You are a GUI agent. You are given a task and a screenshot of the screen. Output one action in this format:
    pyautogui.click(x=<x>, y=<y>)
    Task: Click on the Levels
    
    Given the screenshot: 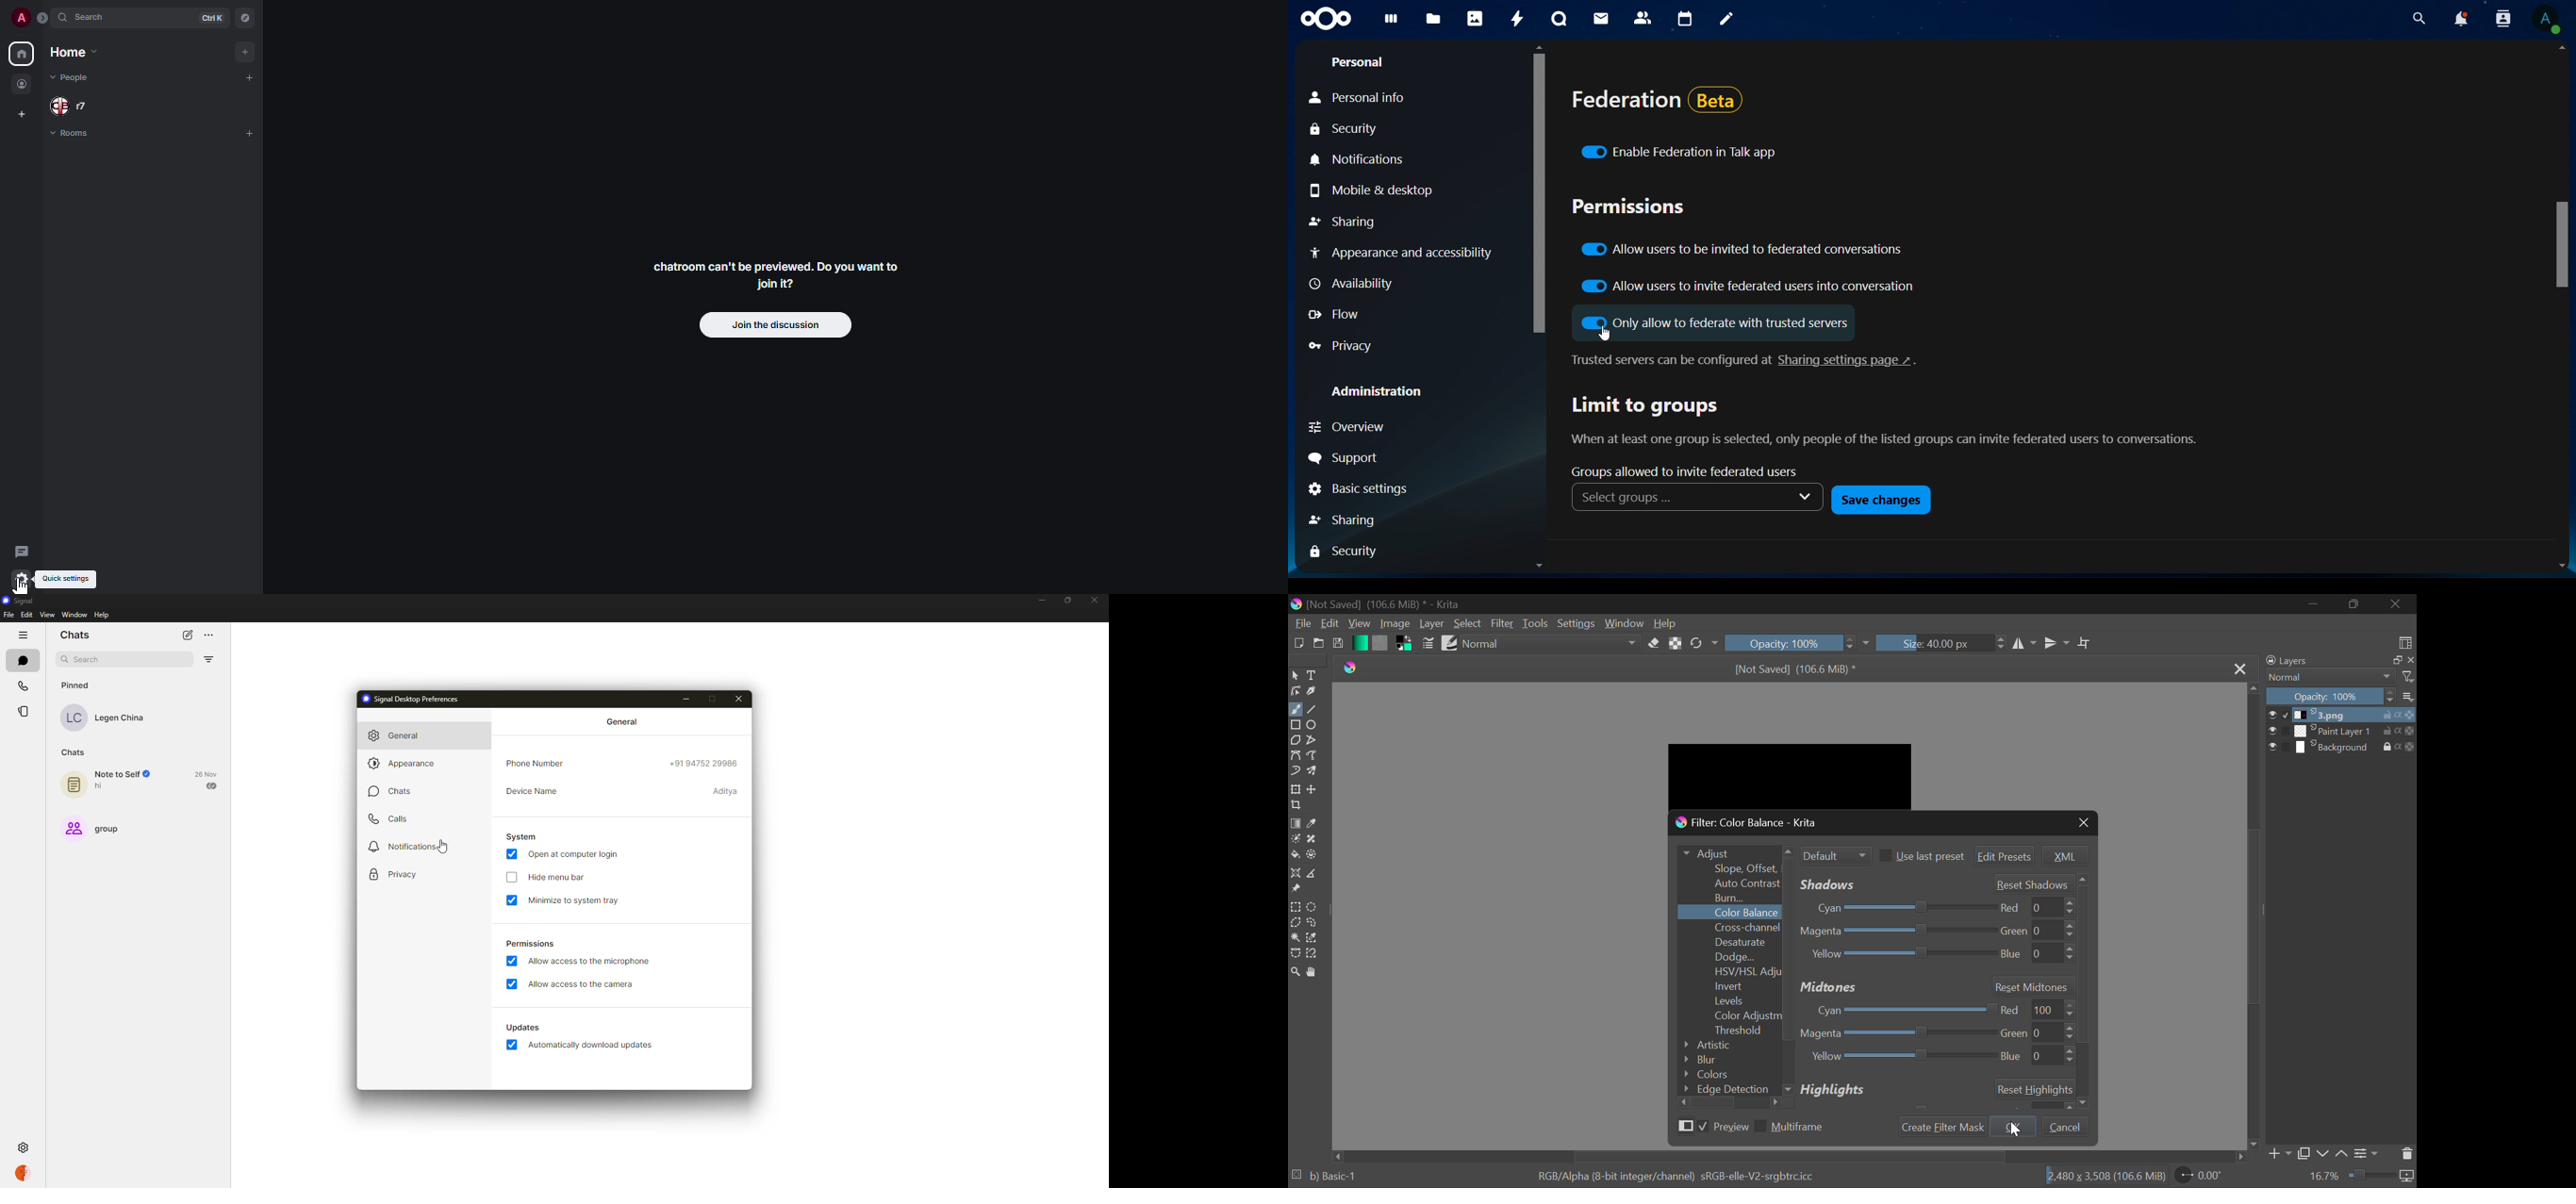 What is the action you would take?
    pyautogui.click(x=1730, y=1002)
    